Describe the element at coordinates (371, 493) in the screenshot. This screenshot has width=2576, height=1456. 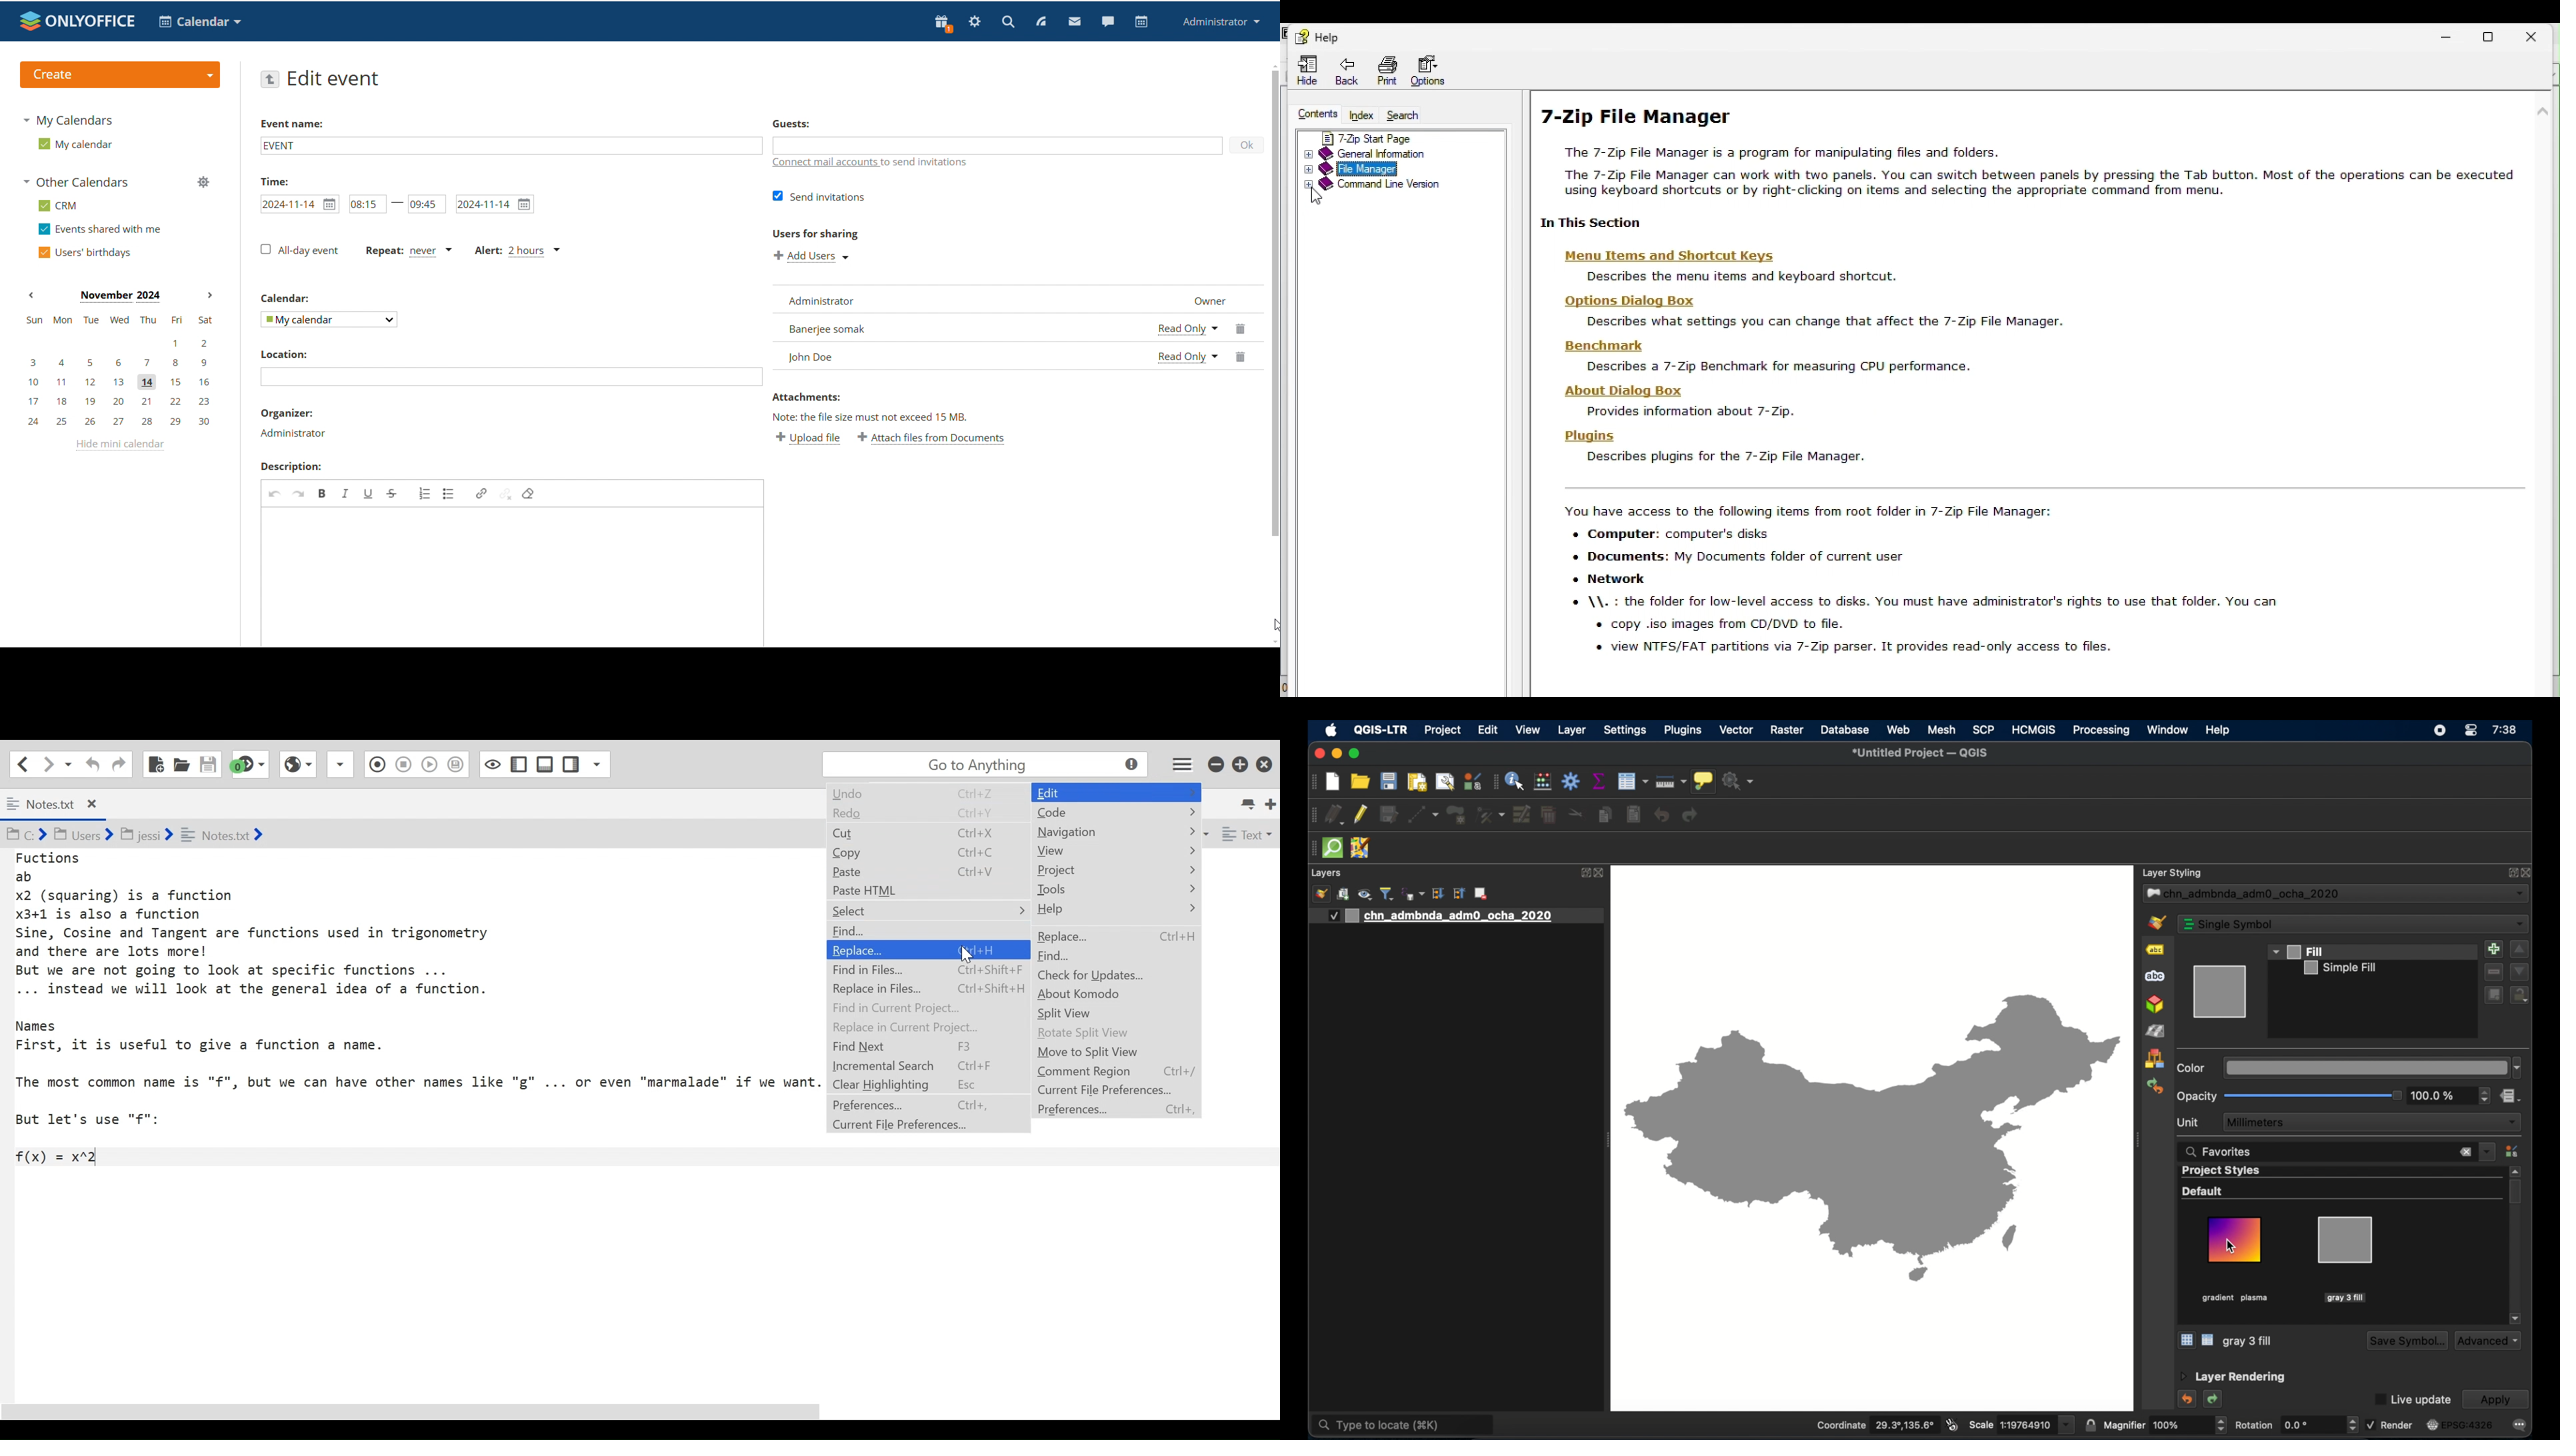
I see `underline` at that location.